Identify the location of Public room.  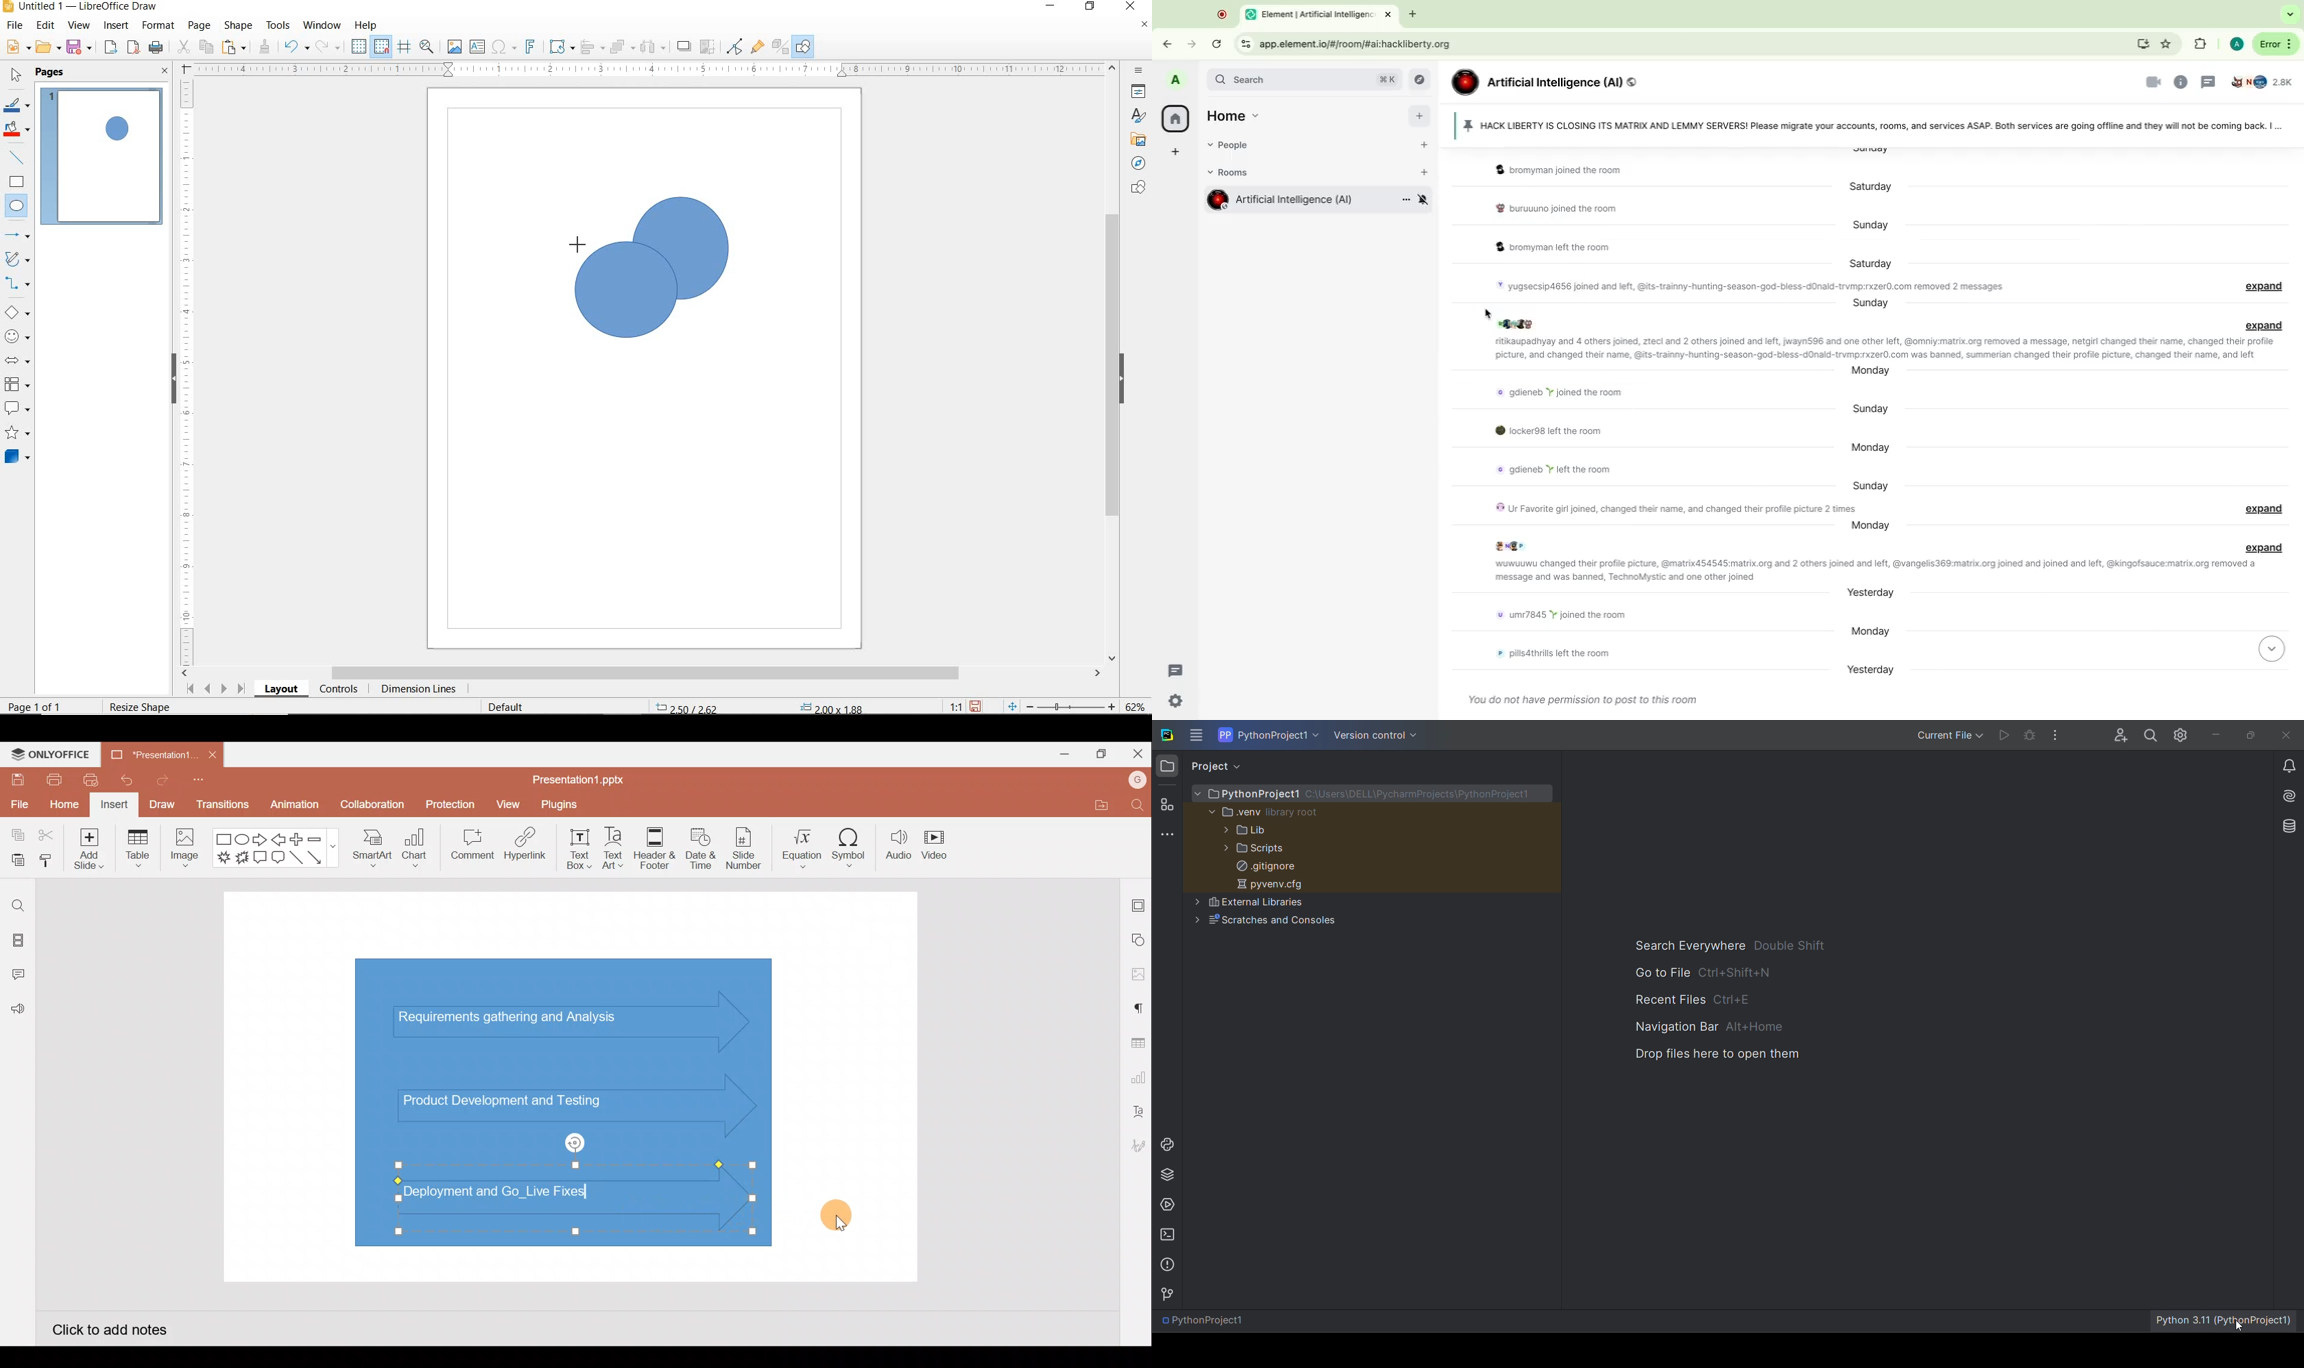
(1633, 82).